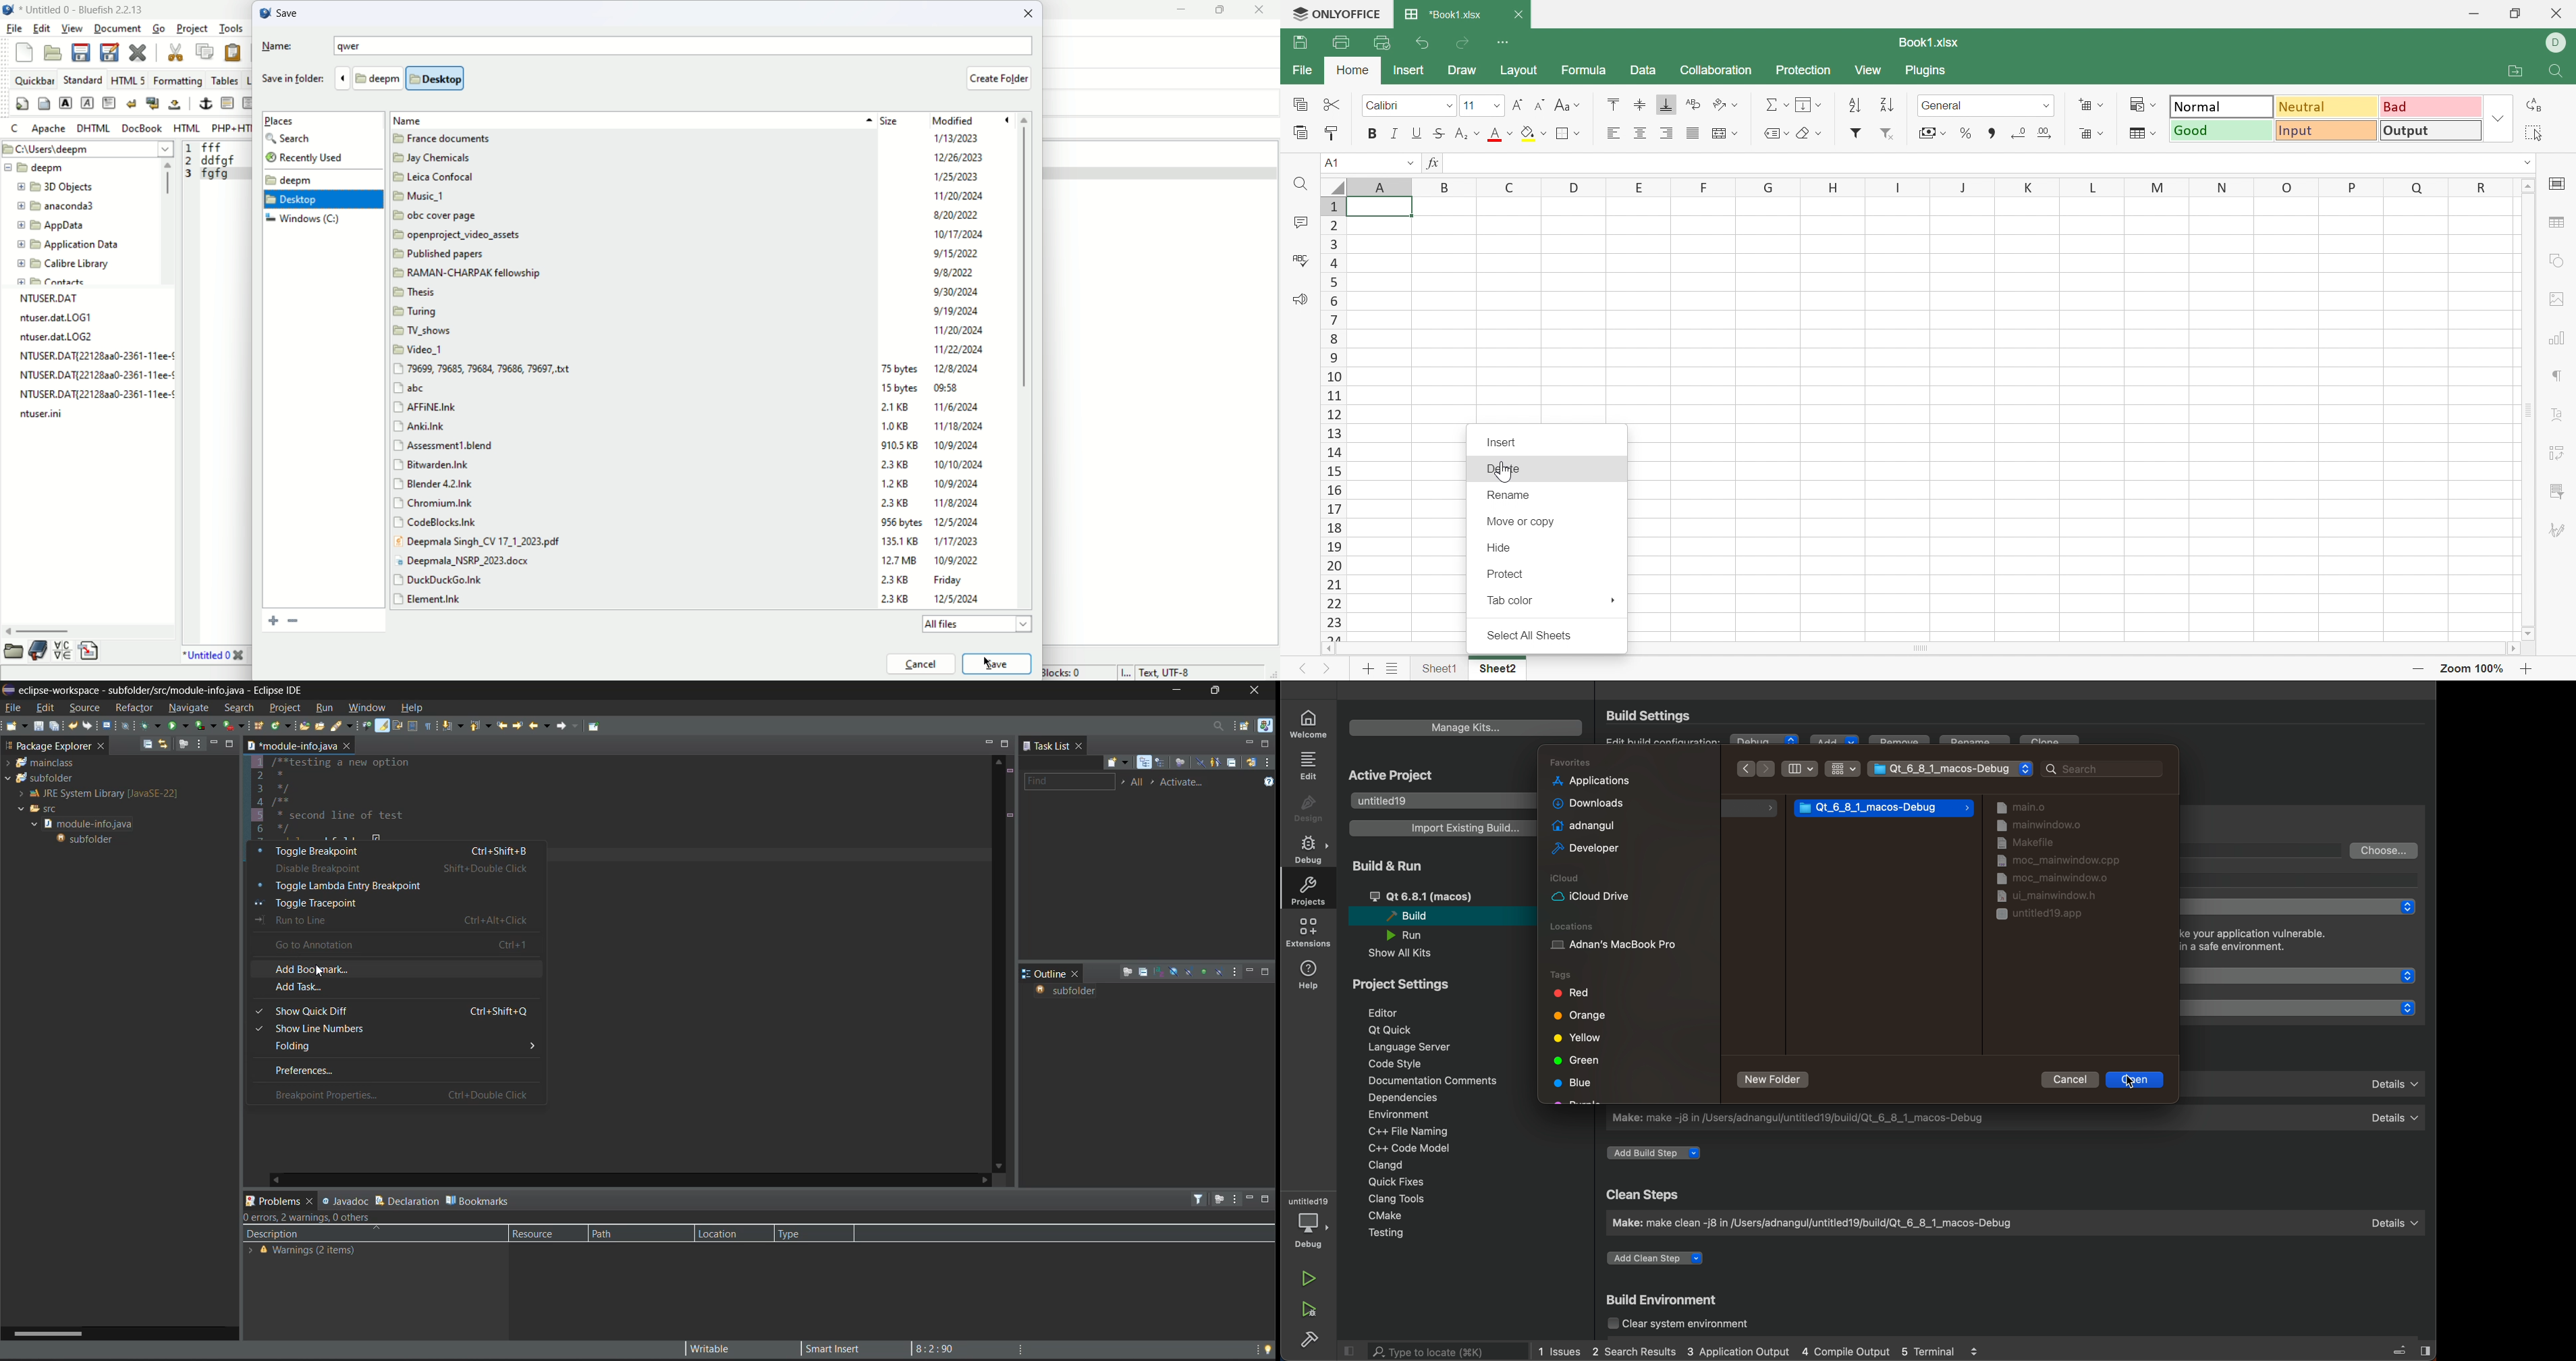  Describe the element at coordinates (1614, 105) in the screenshot. I see `Align Top` at that location.